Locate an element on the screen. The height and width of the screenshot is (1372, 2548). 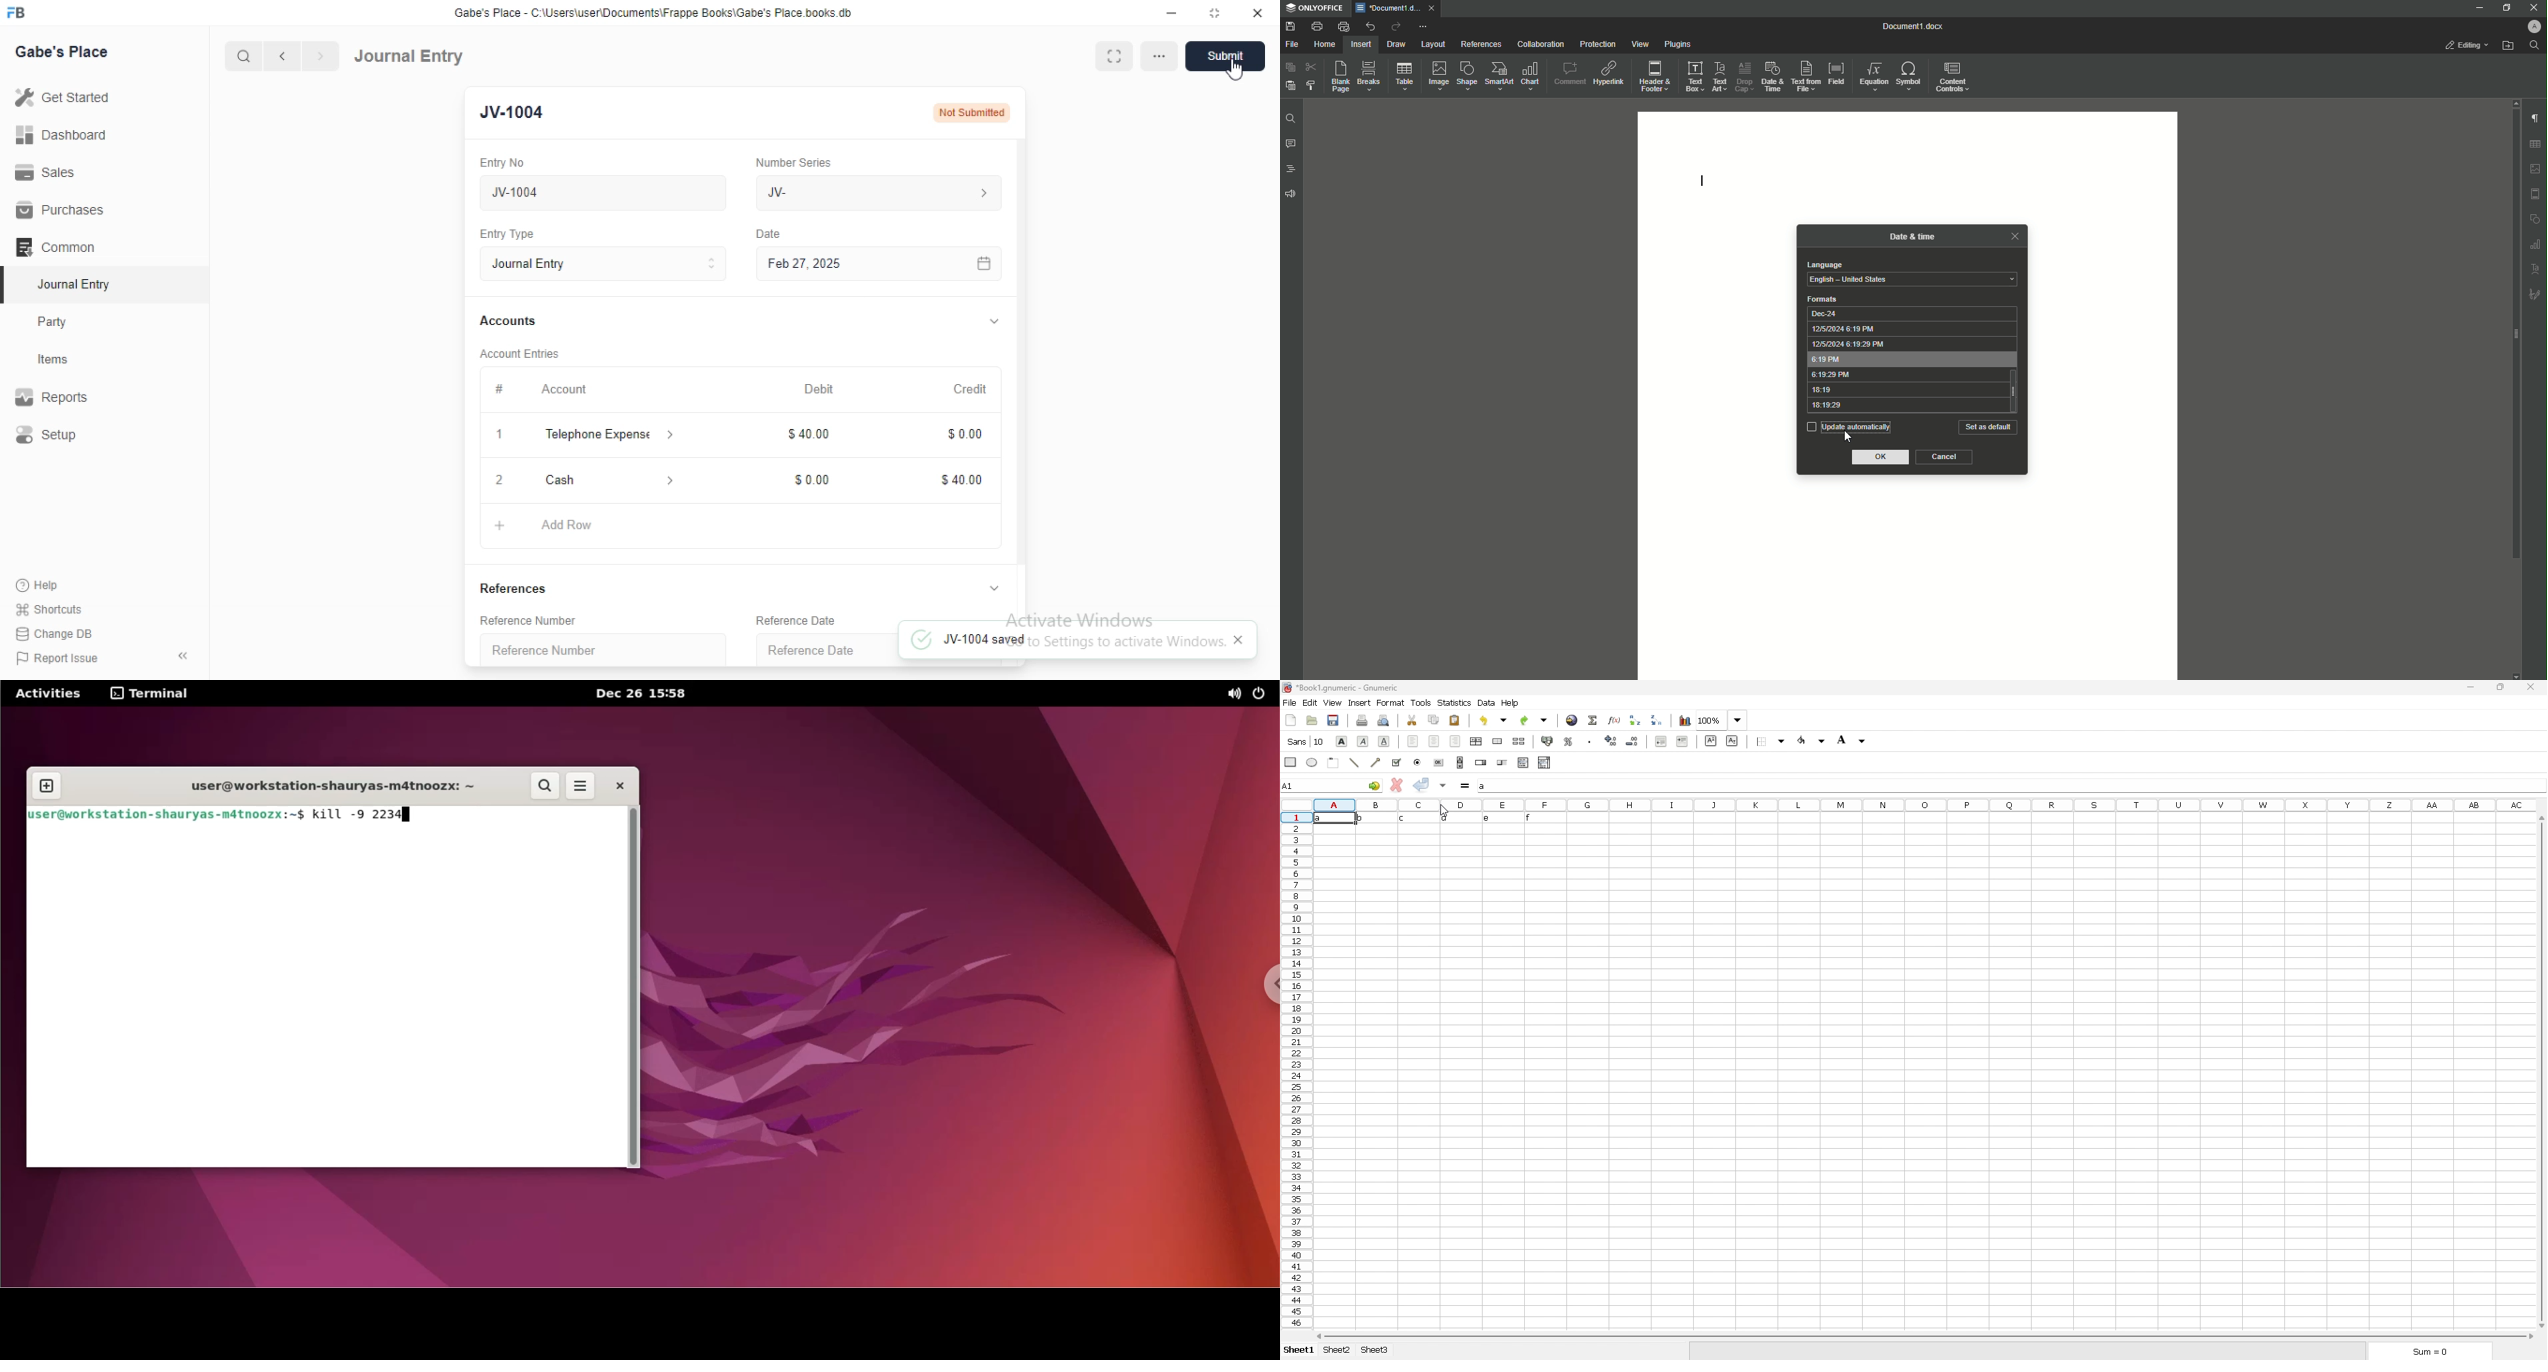
Add Row is located at coordinates (564, 527).